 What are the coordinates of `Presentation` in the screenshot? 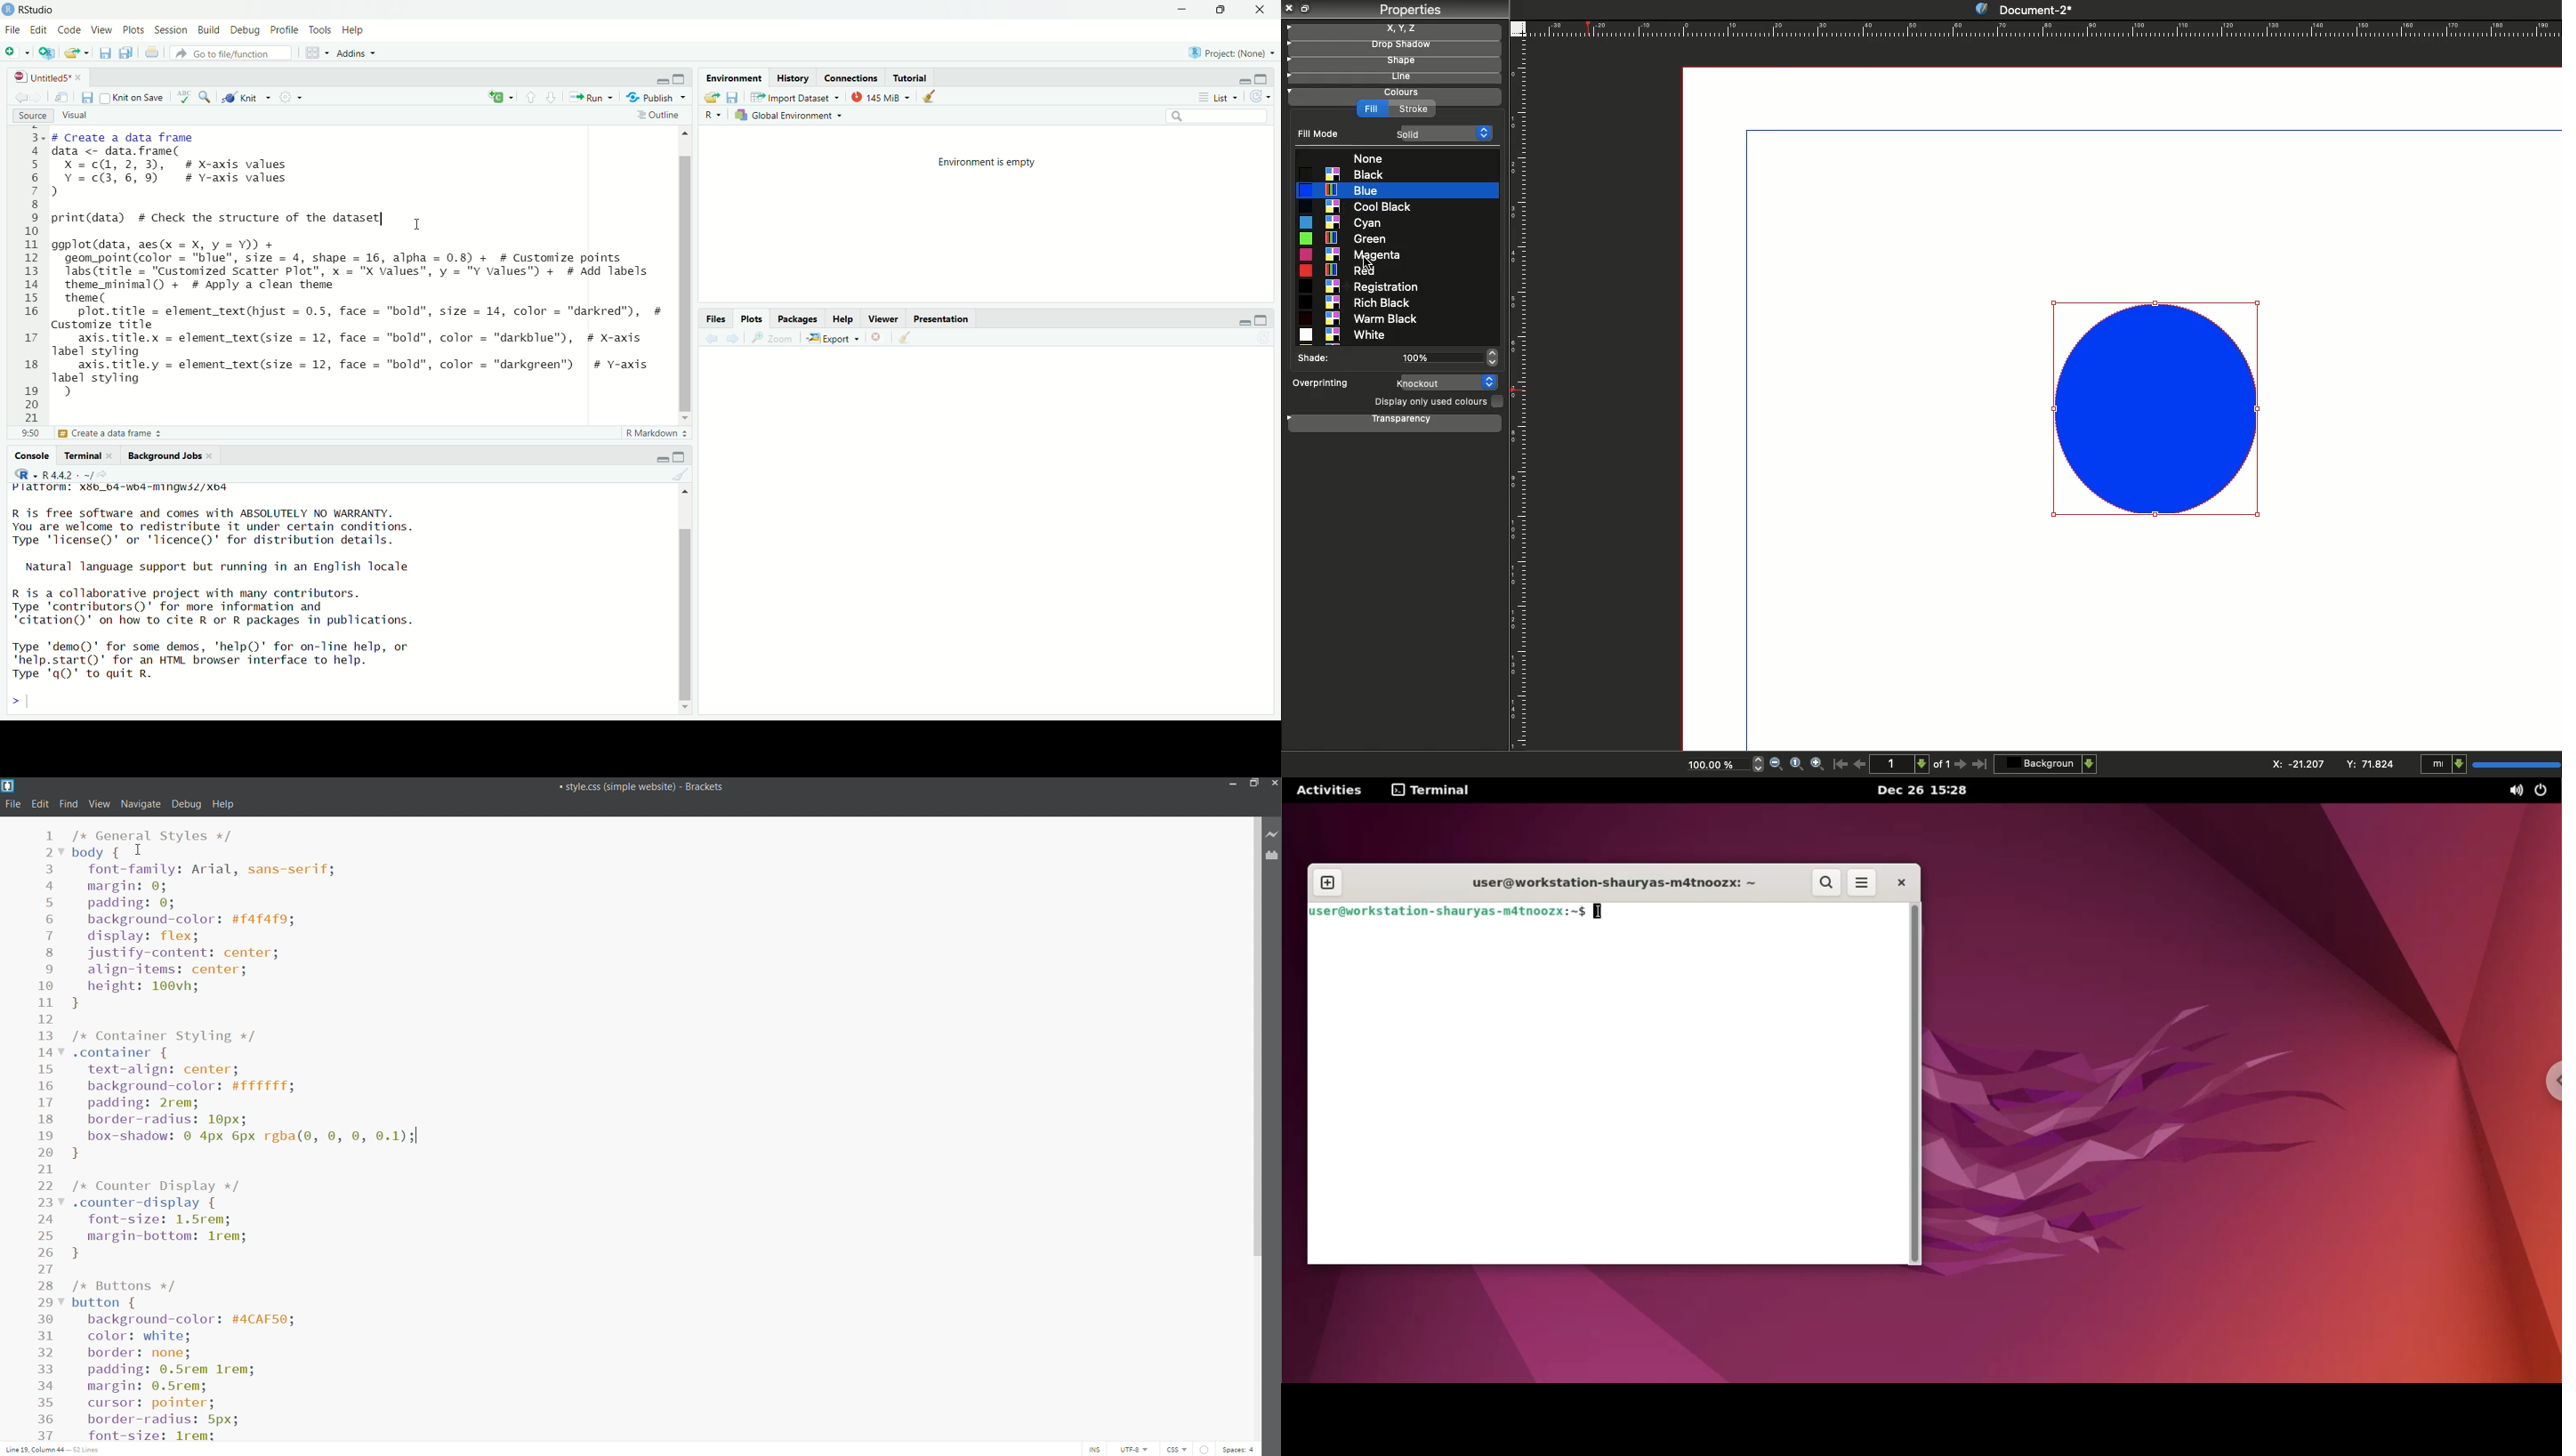 It's located at (938, 321).